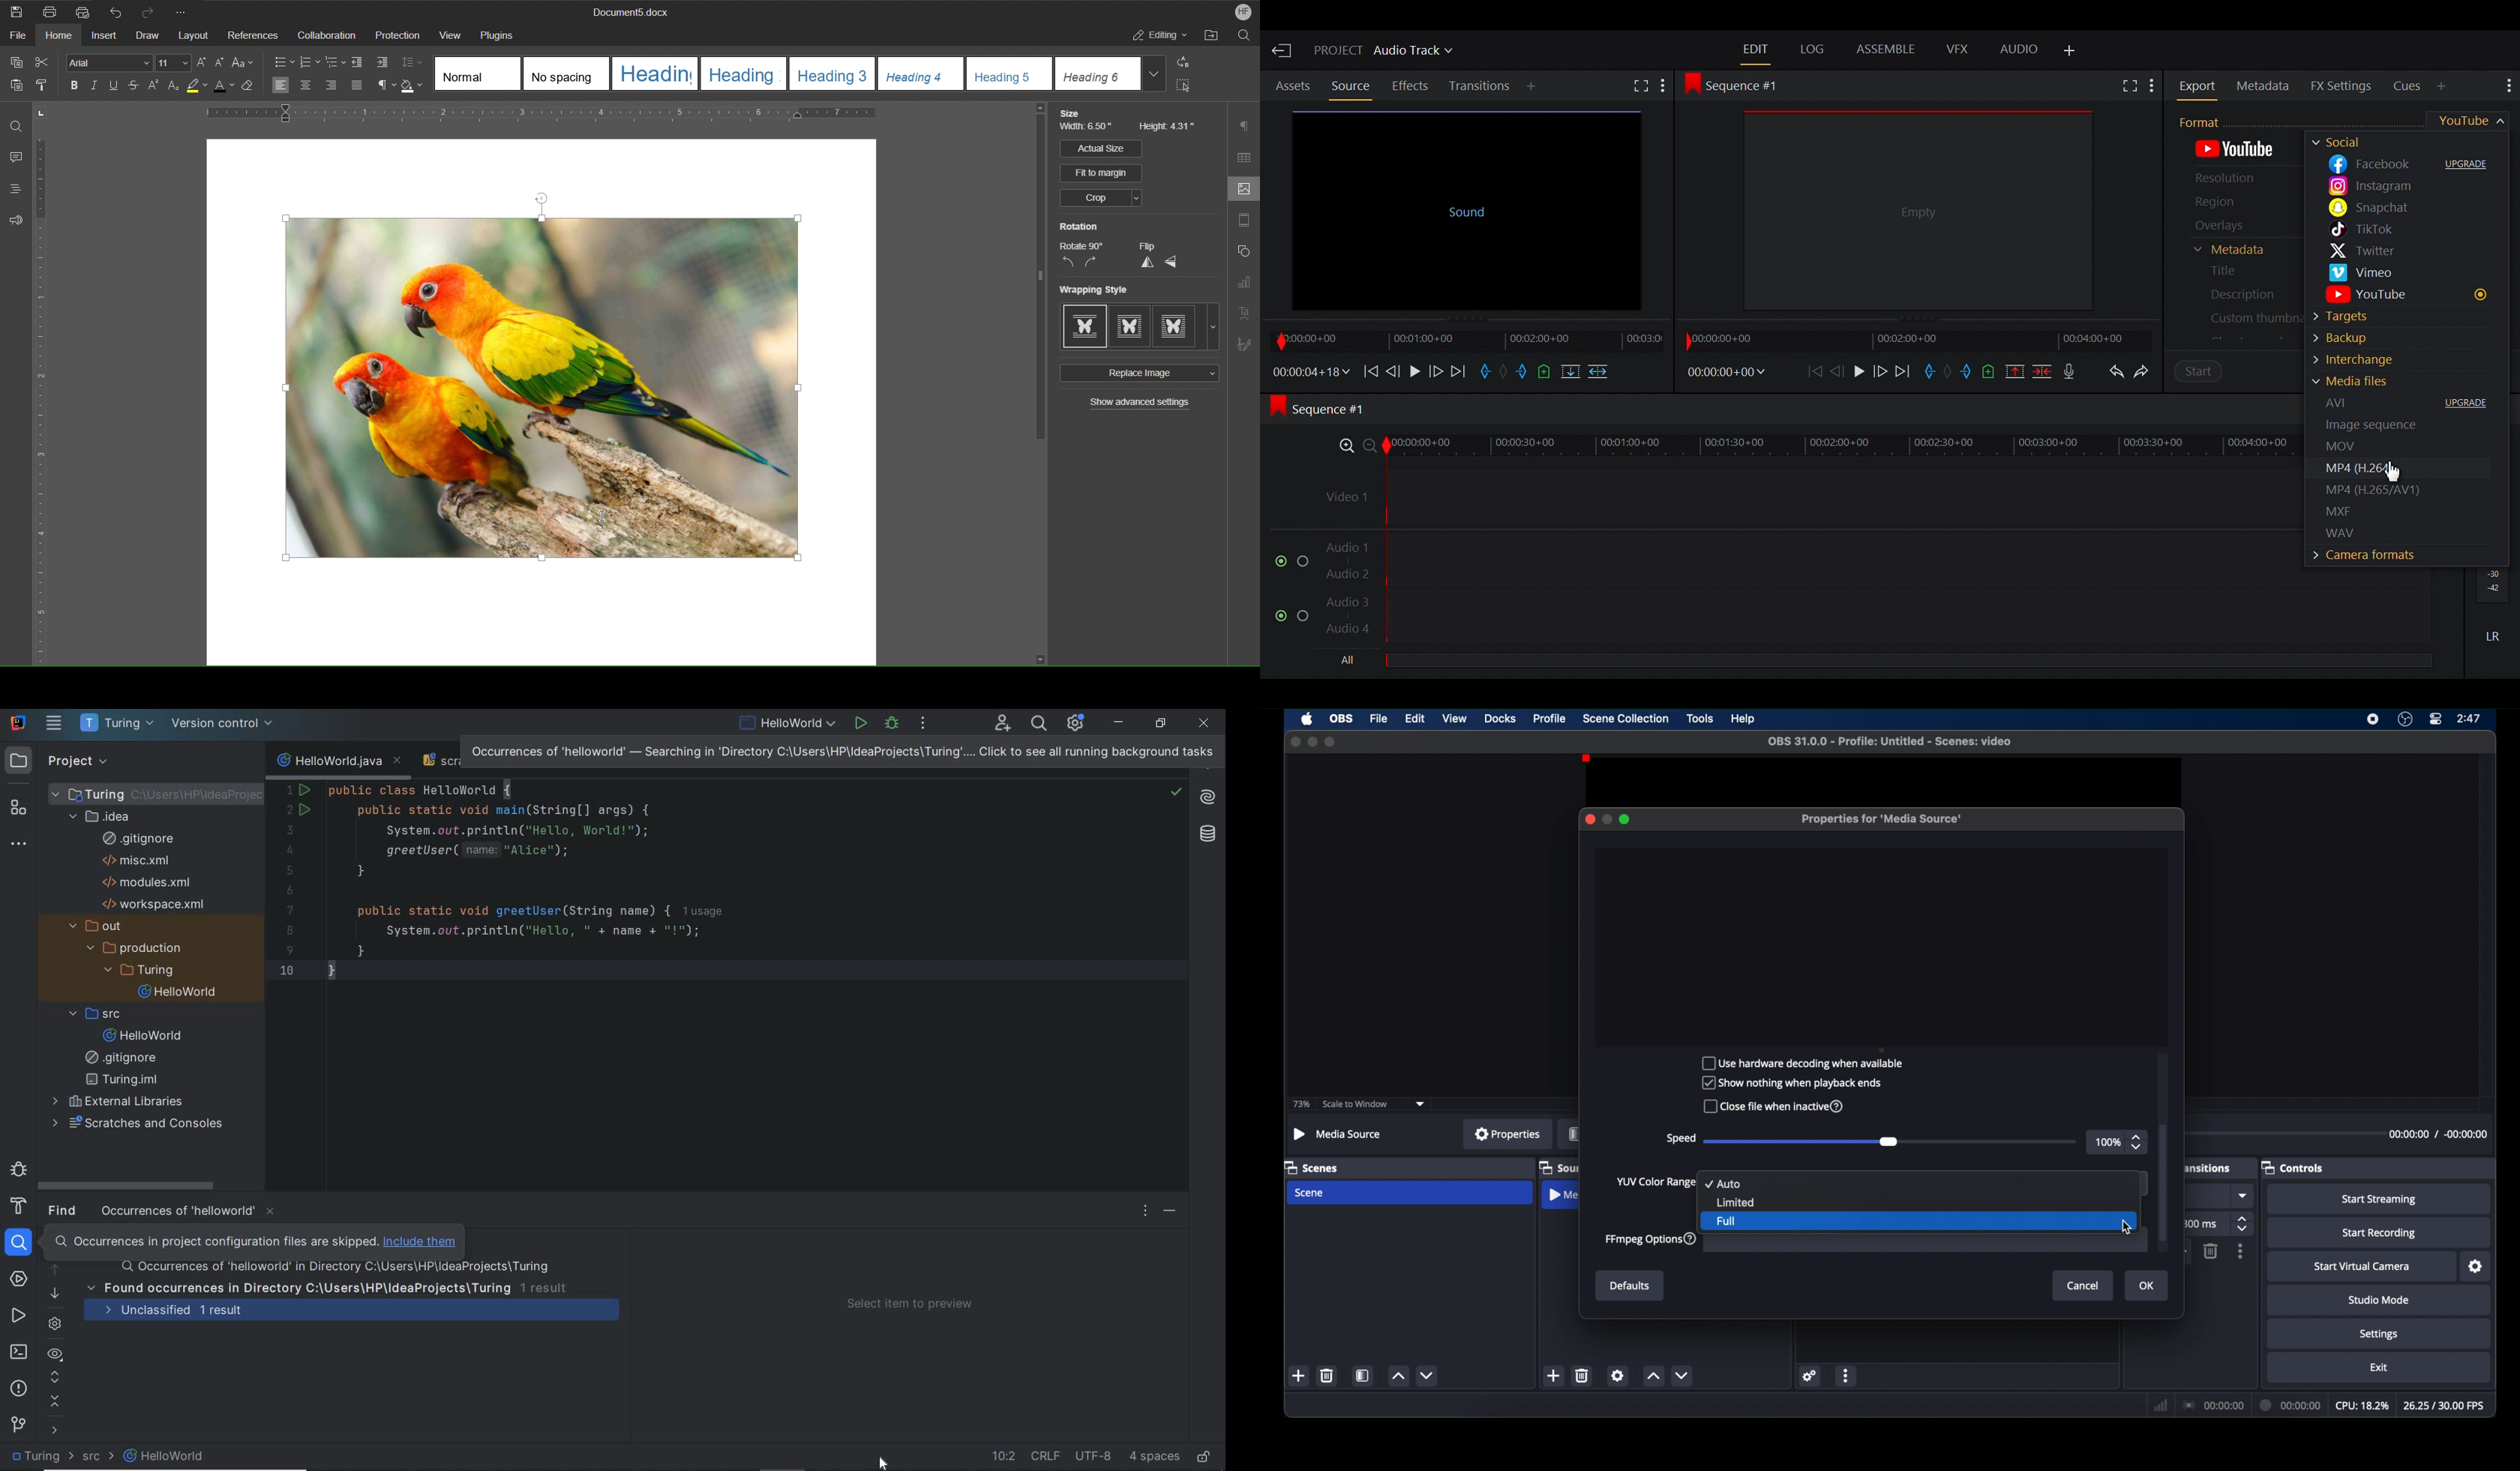  I want to click on MP4(H265/AV1), so click(2407, 490).